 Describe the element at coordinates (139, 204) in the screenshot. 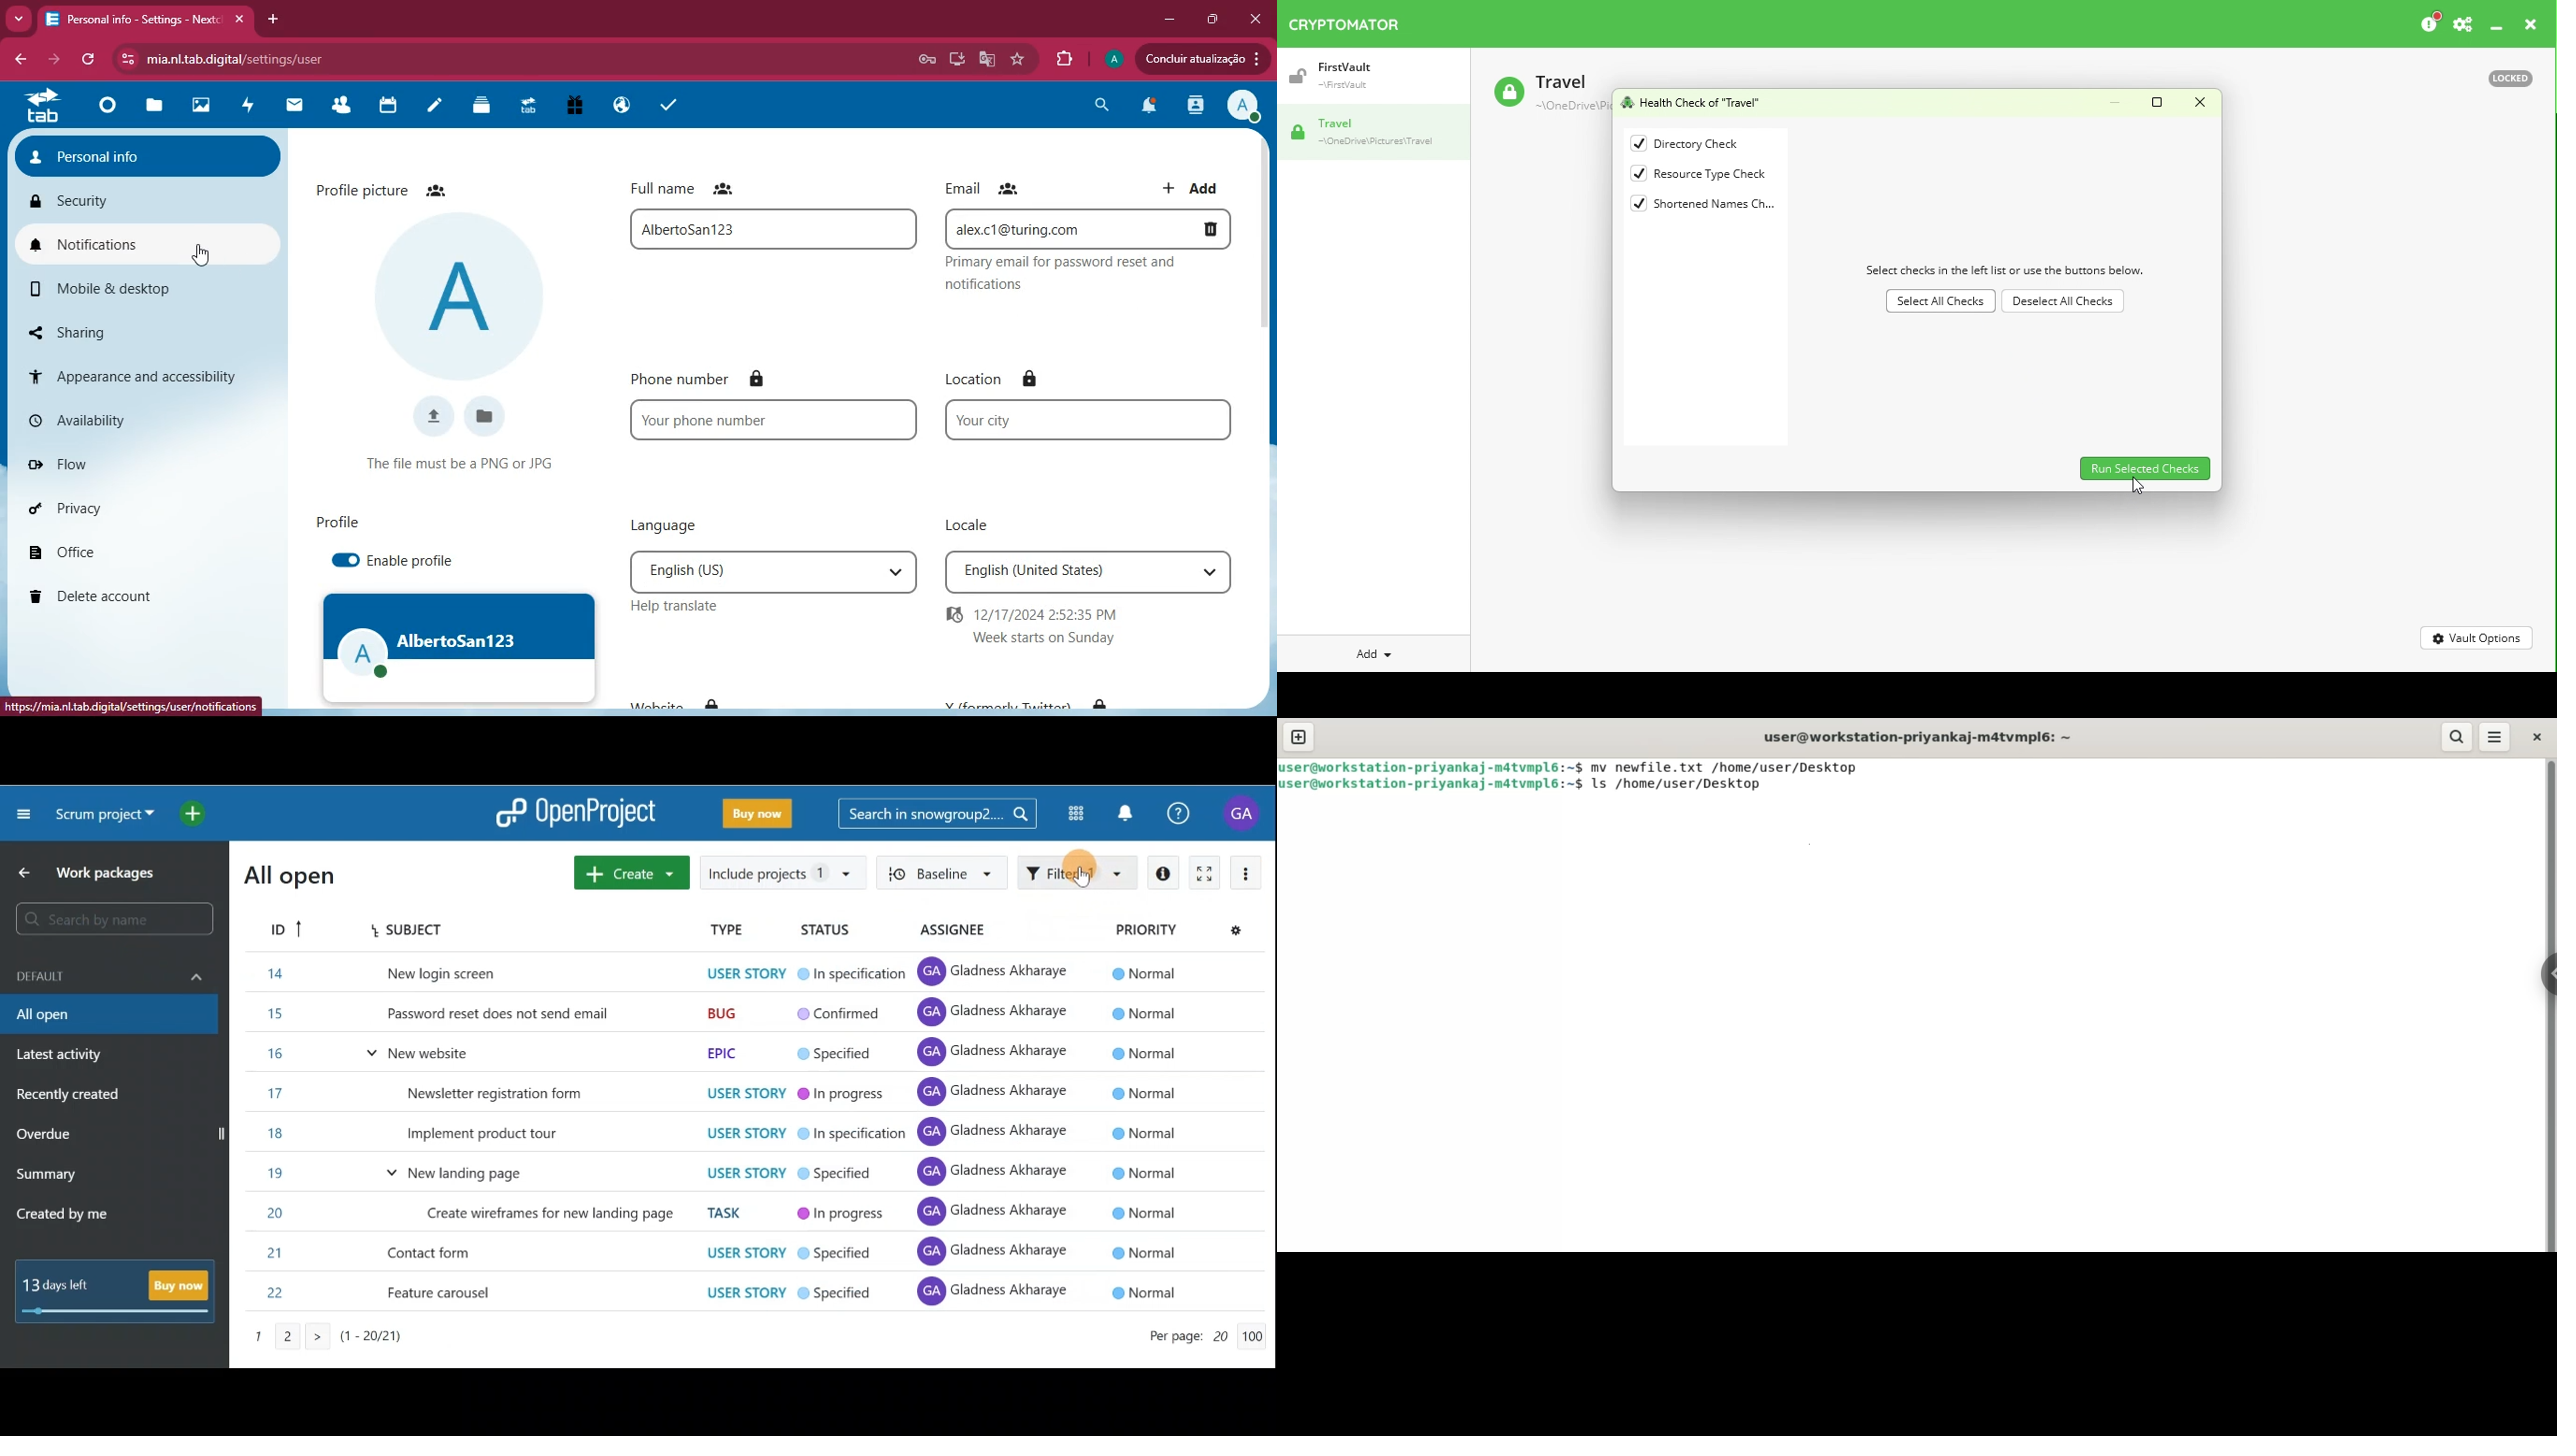

I see `security` at that location.